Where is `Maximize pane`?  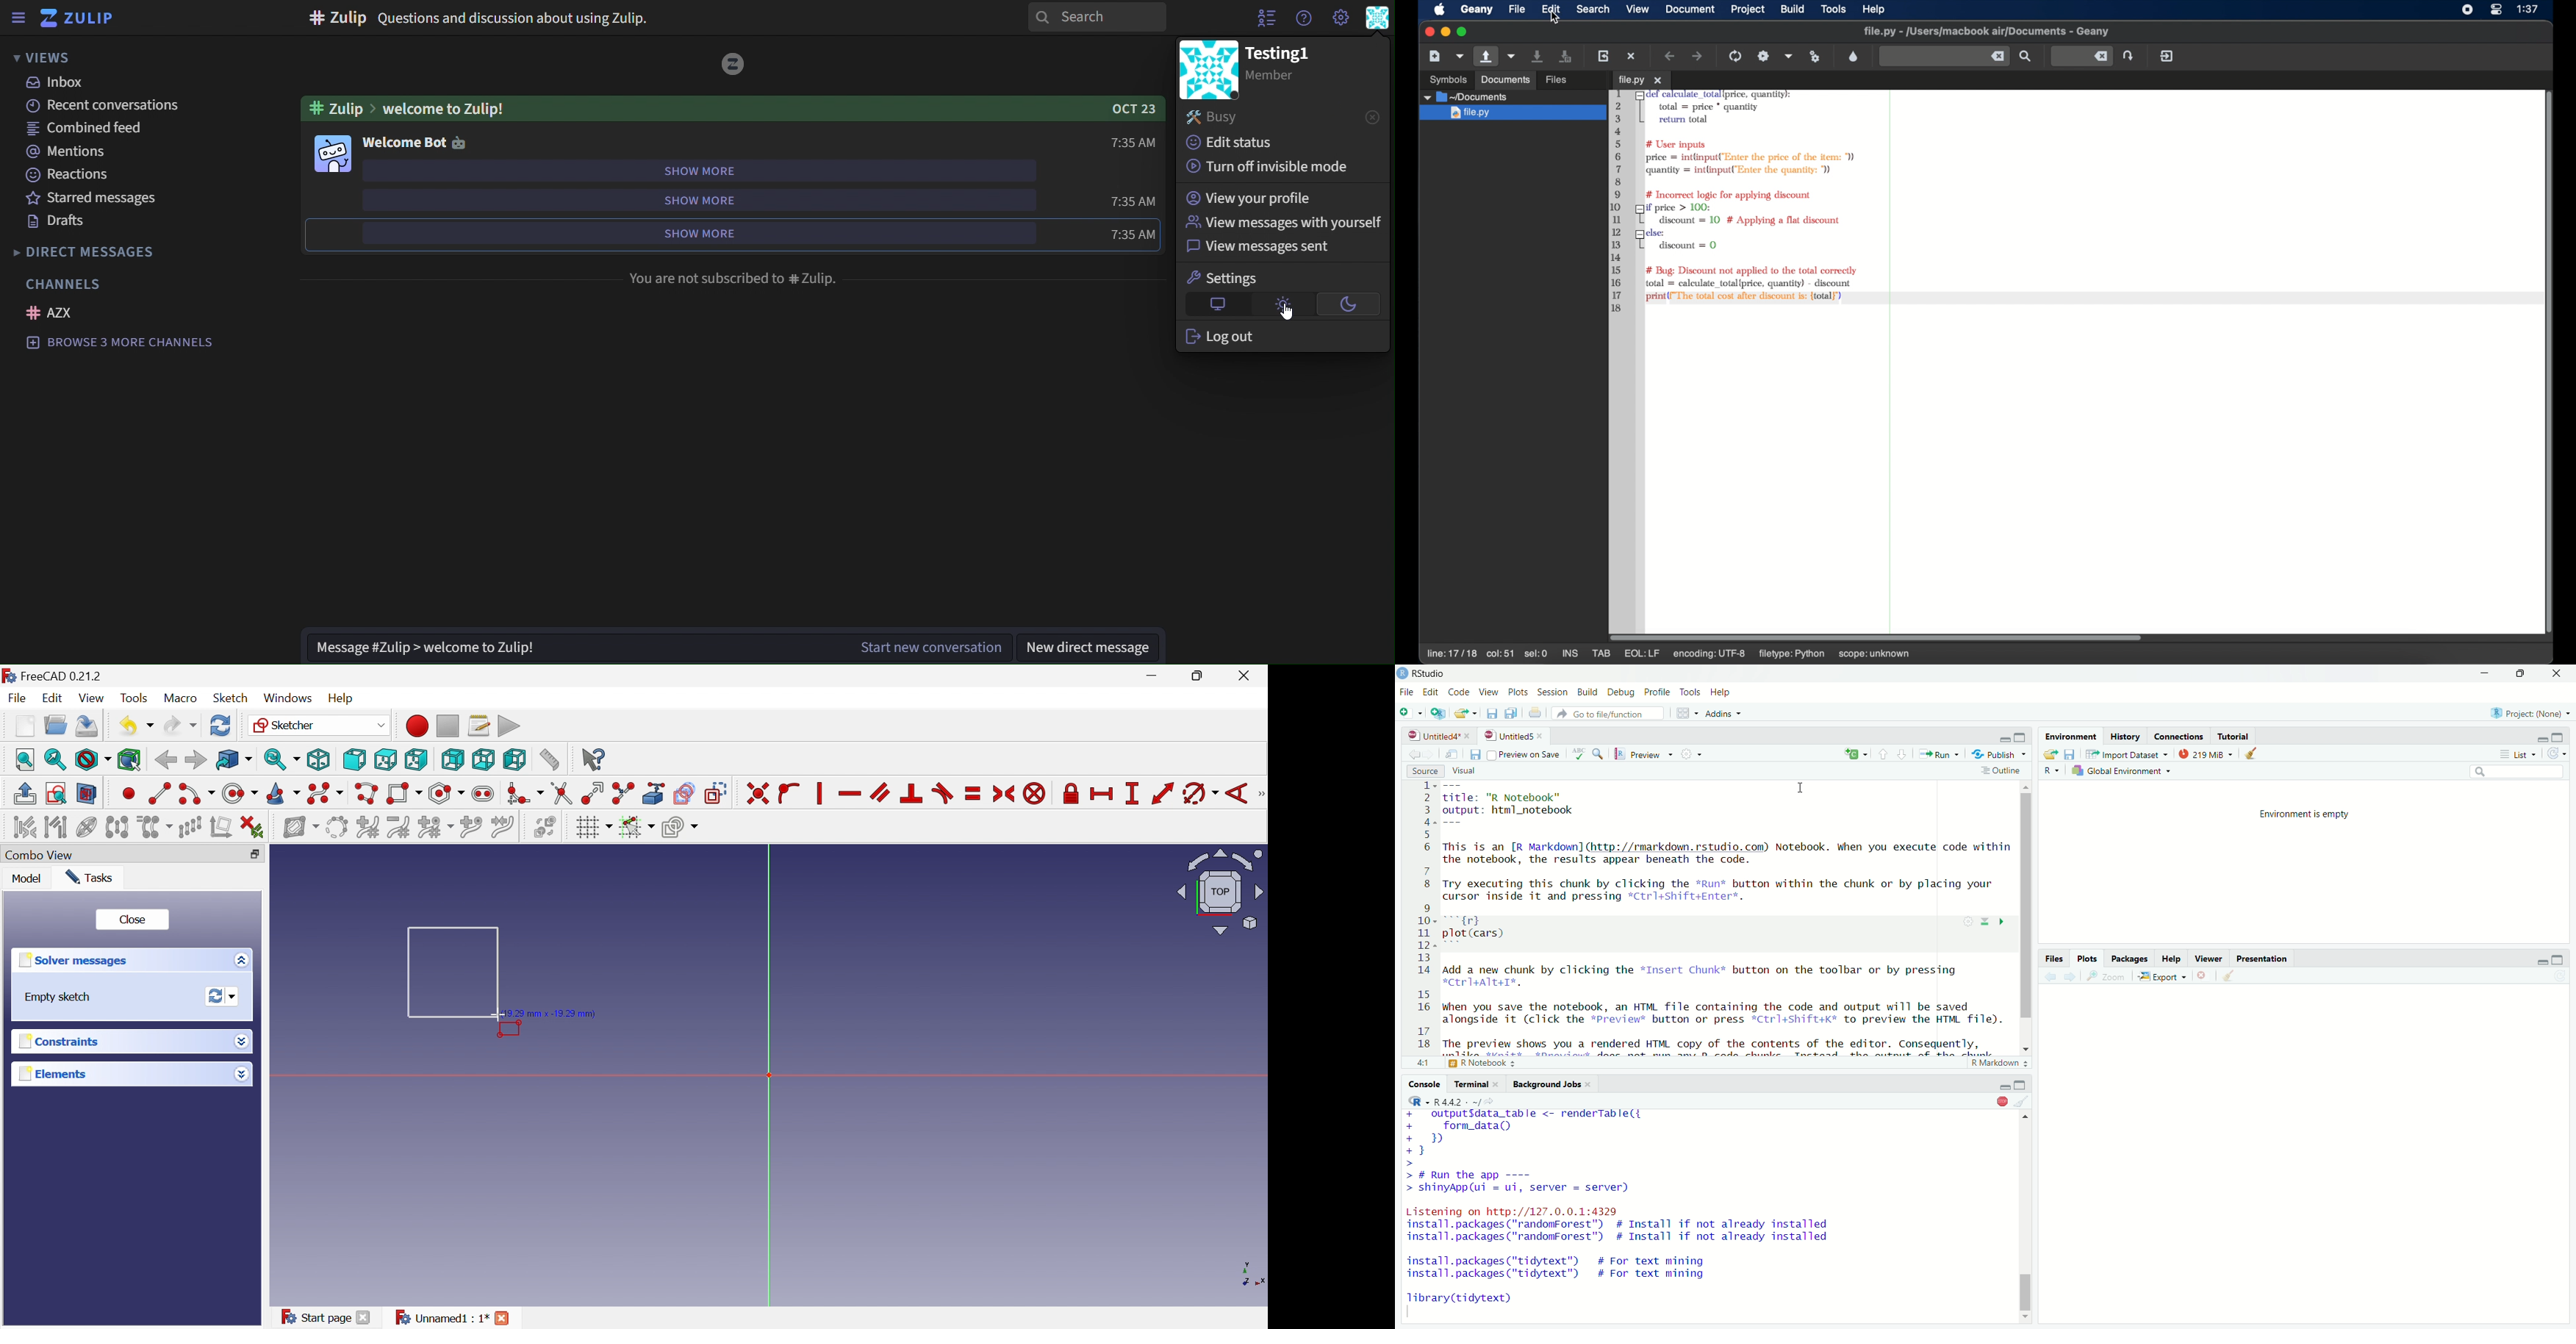 Maximize pane is located at coordinates (2560, 735).